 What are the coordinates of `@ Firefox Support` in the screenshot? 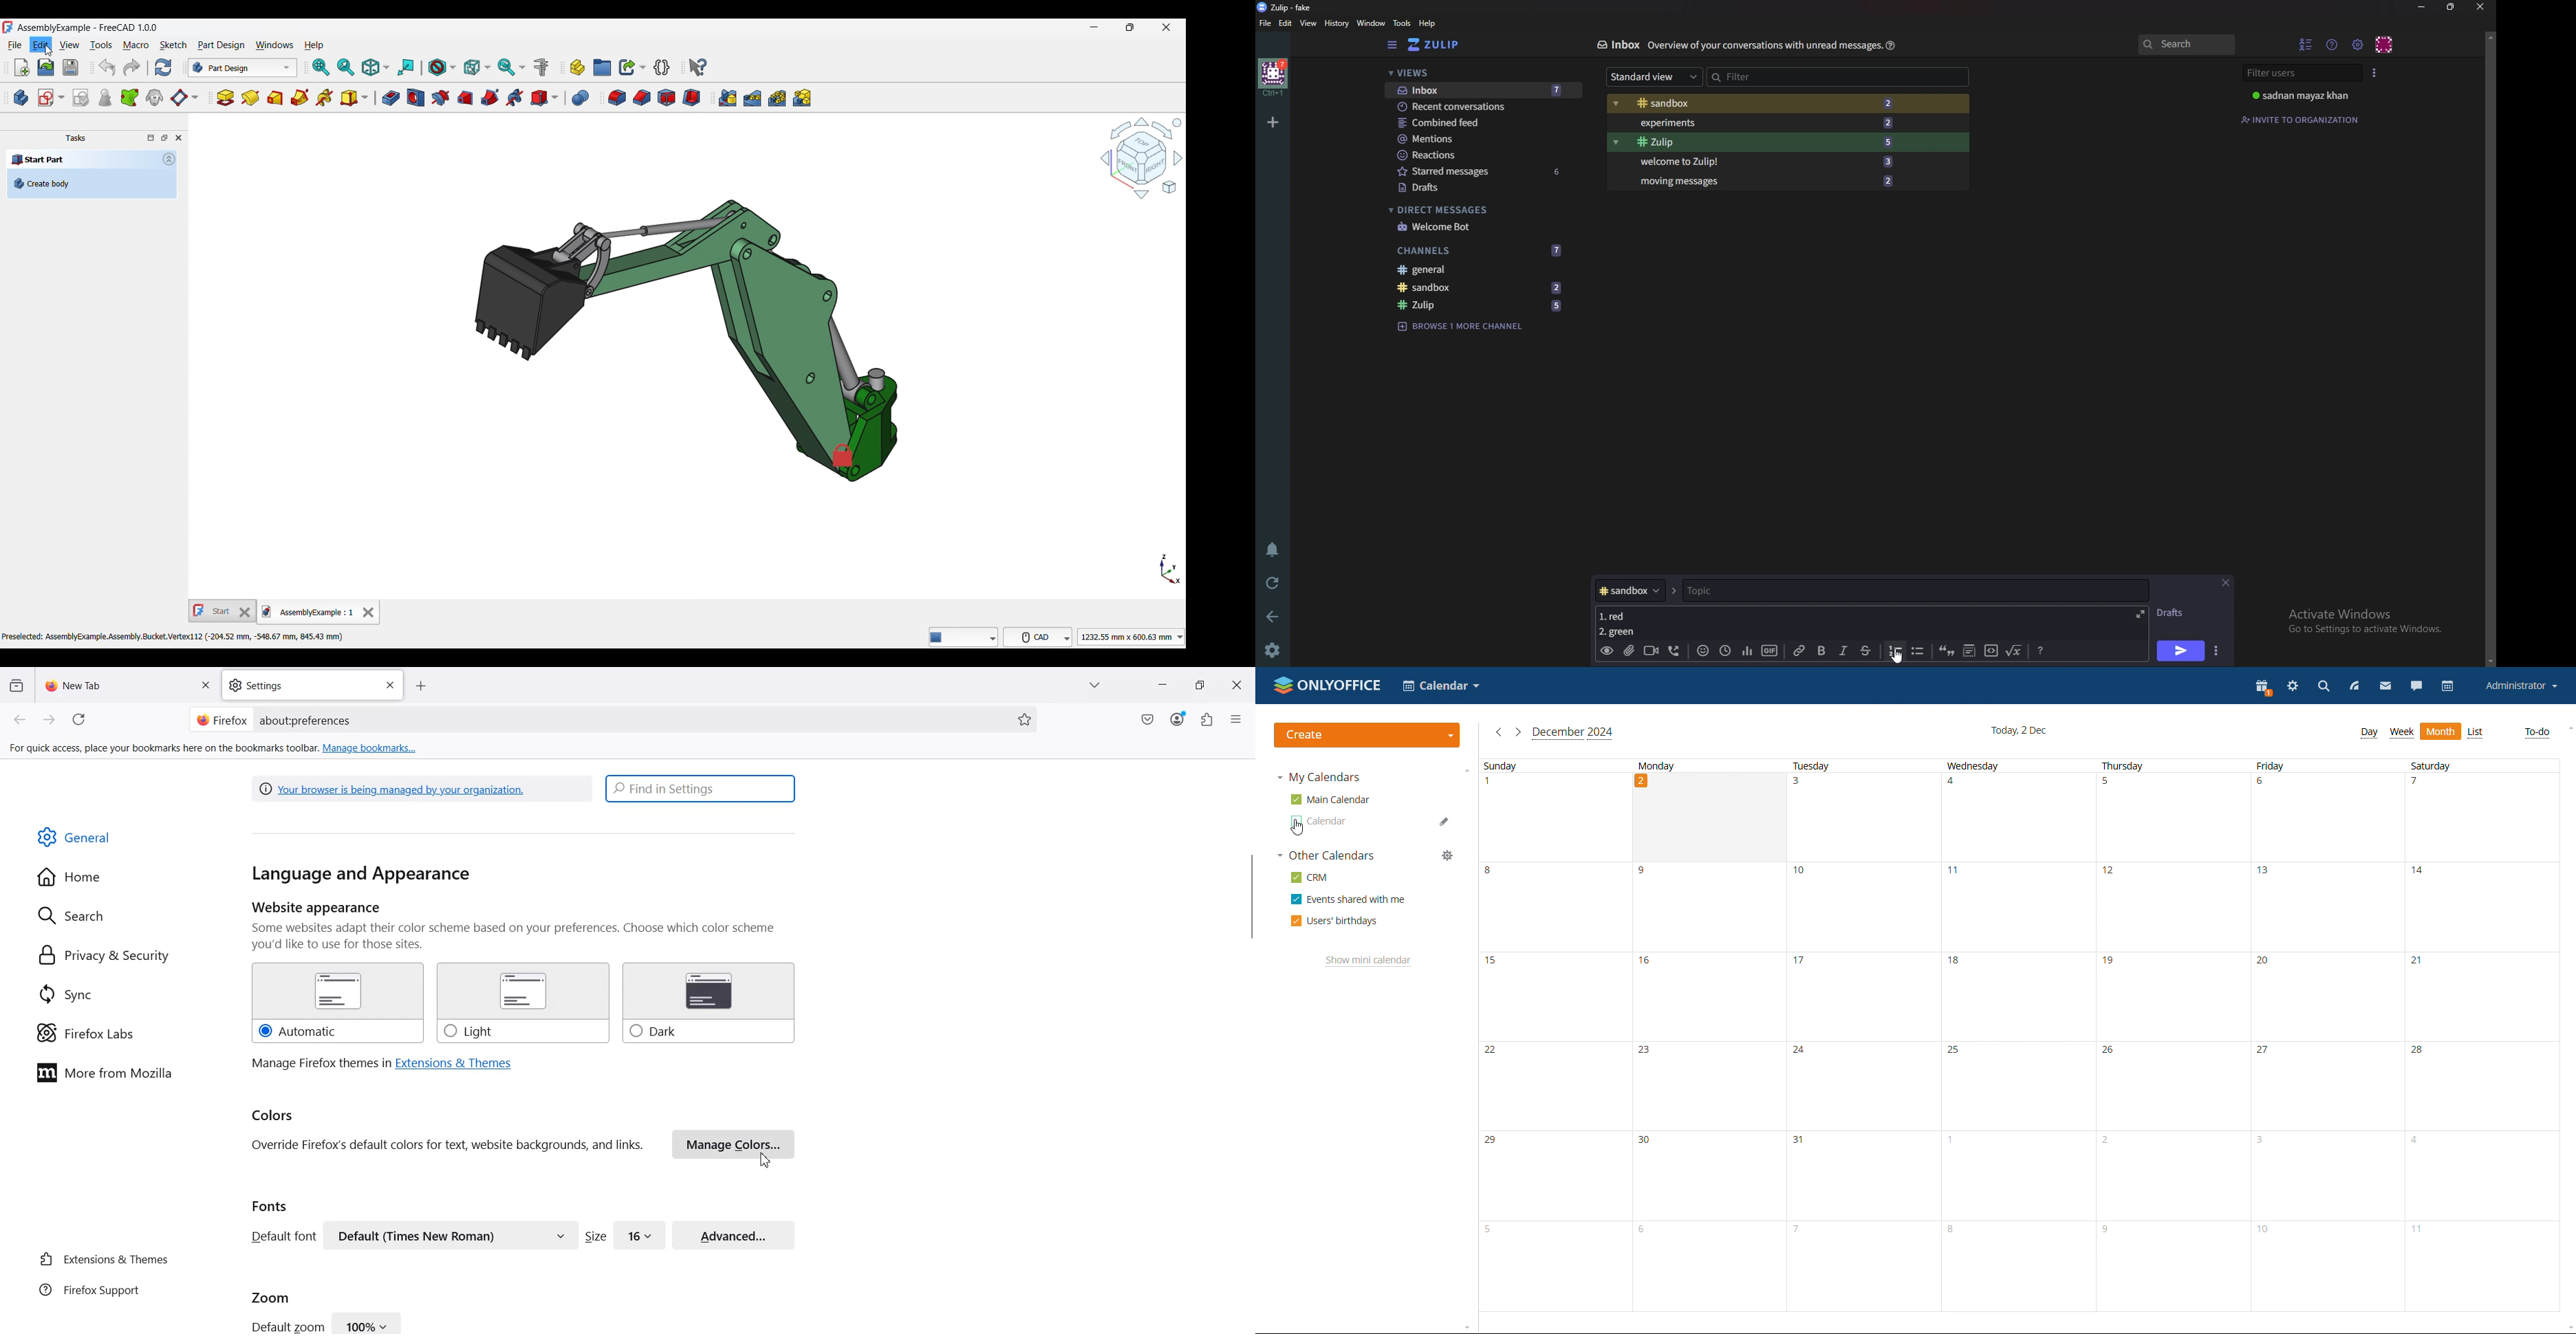 It's located at (90, 1289).